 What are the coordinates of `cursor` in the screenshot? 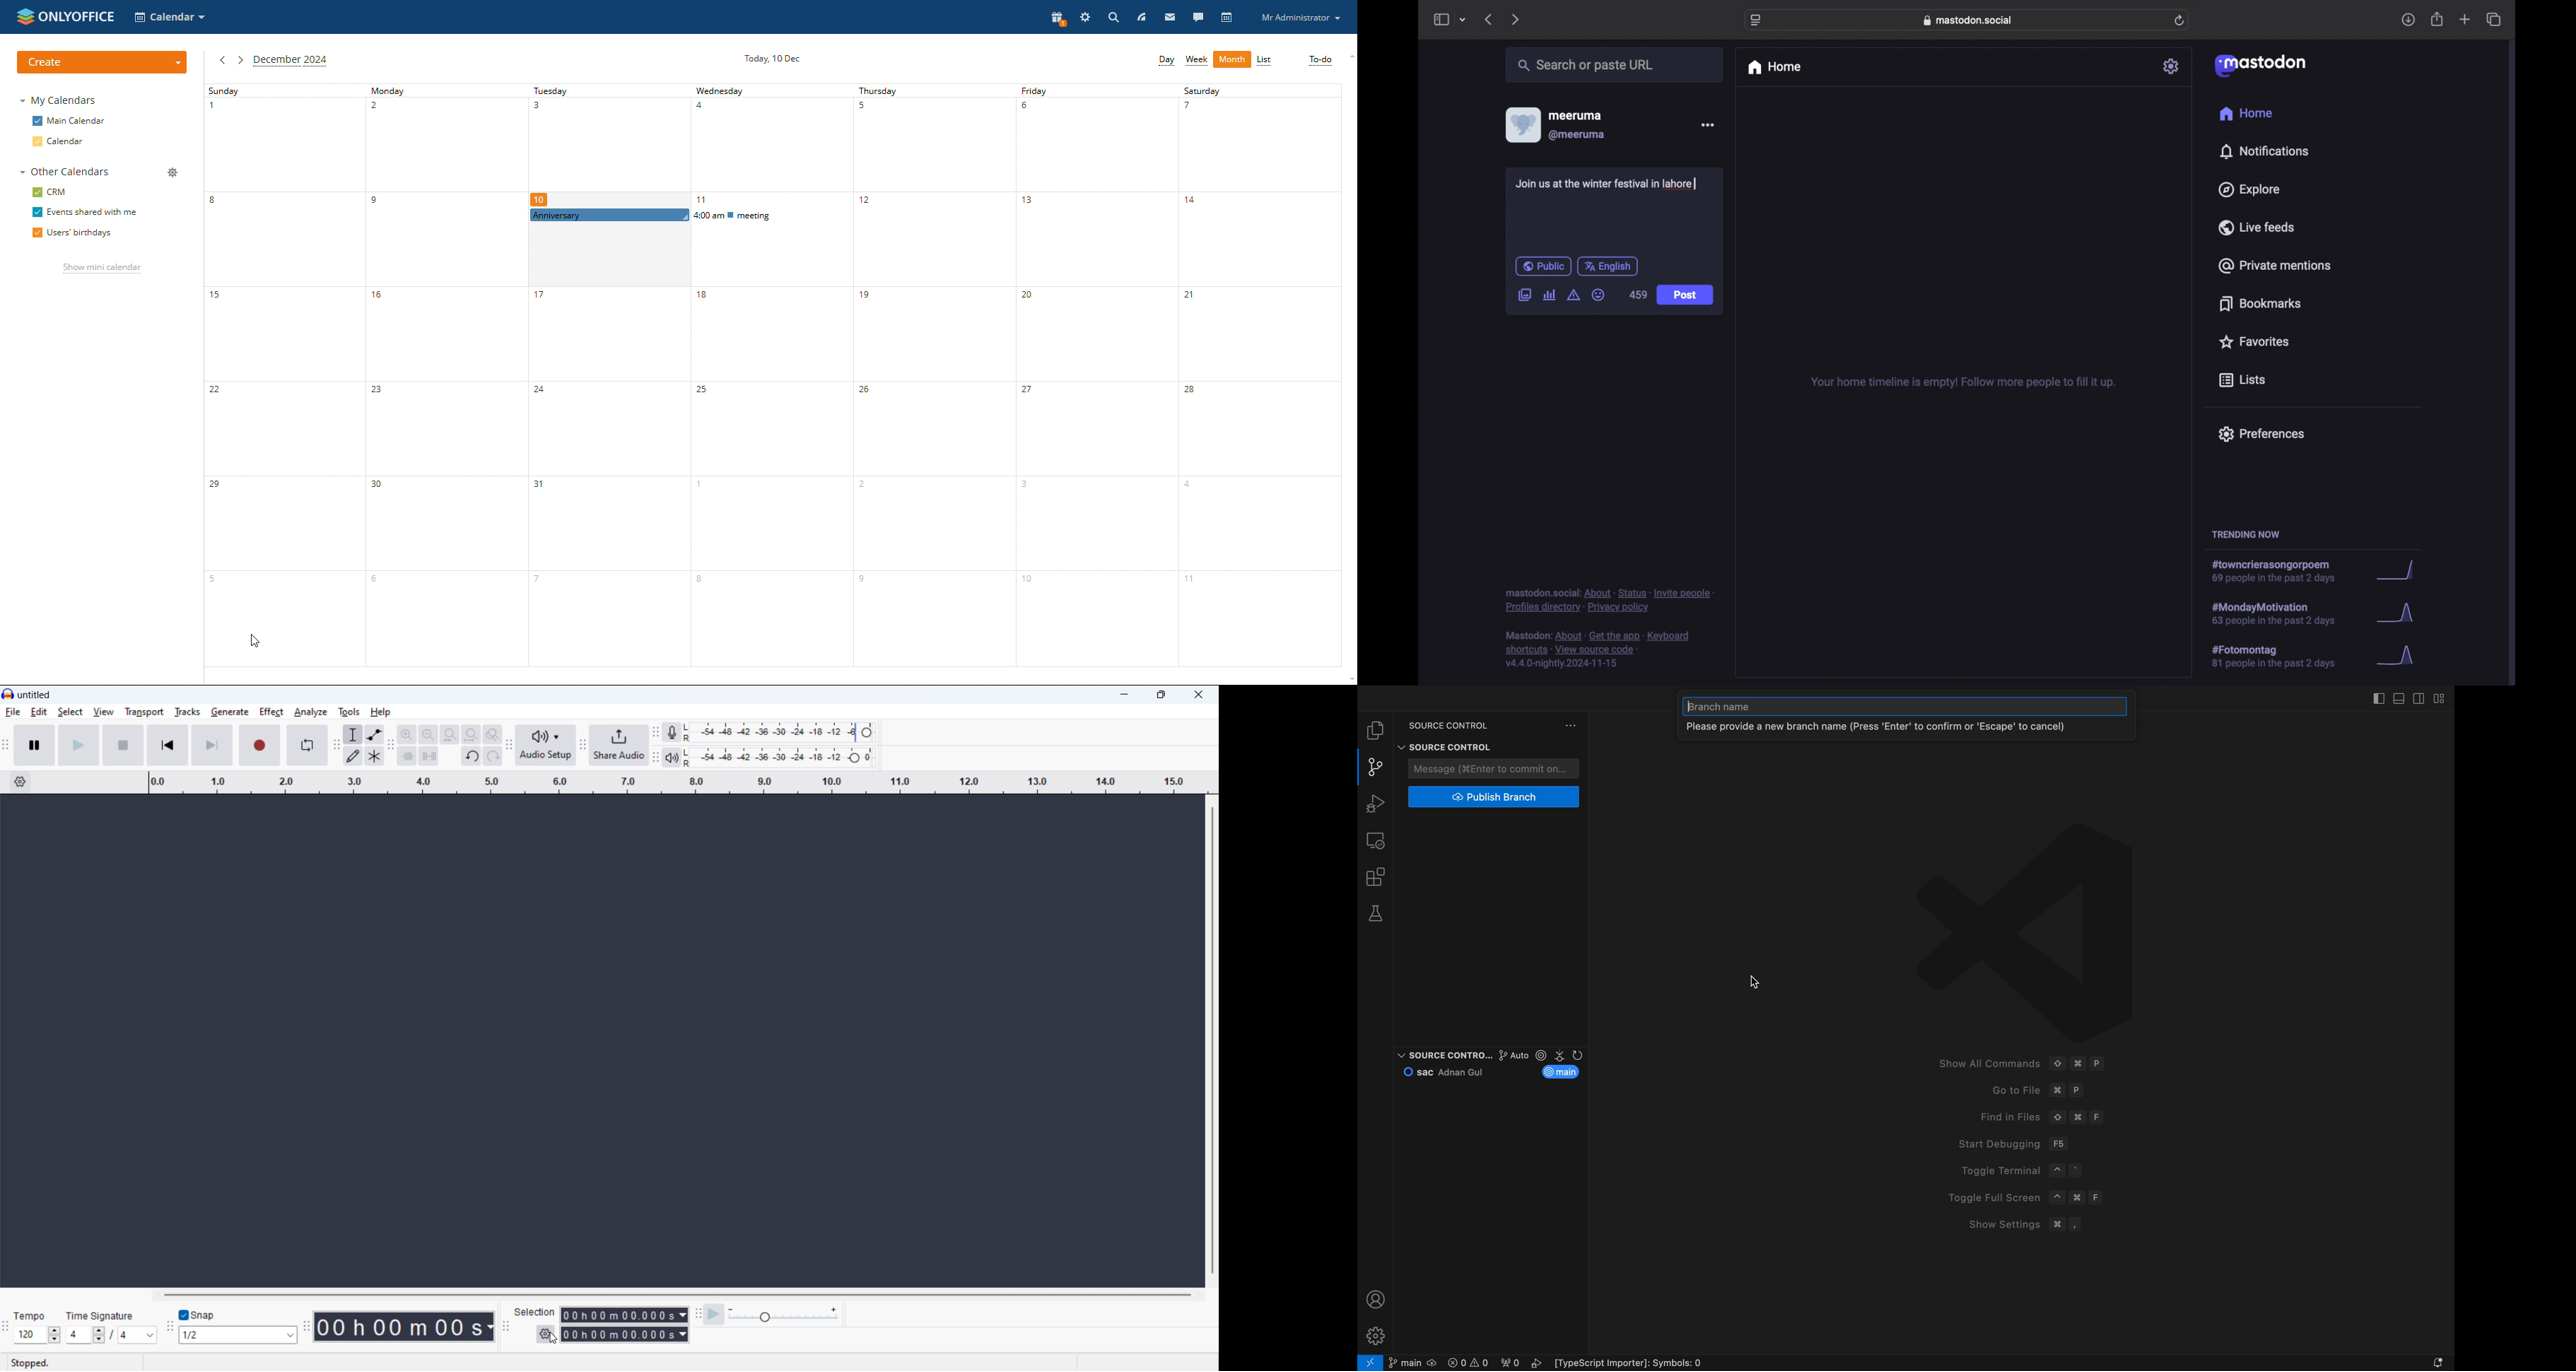 It's located at (551, 1339).